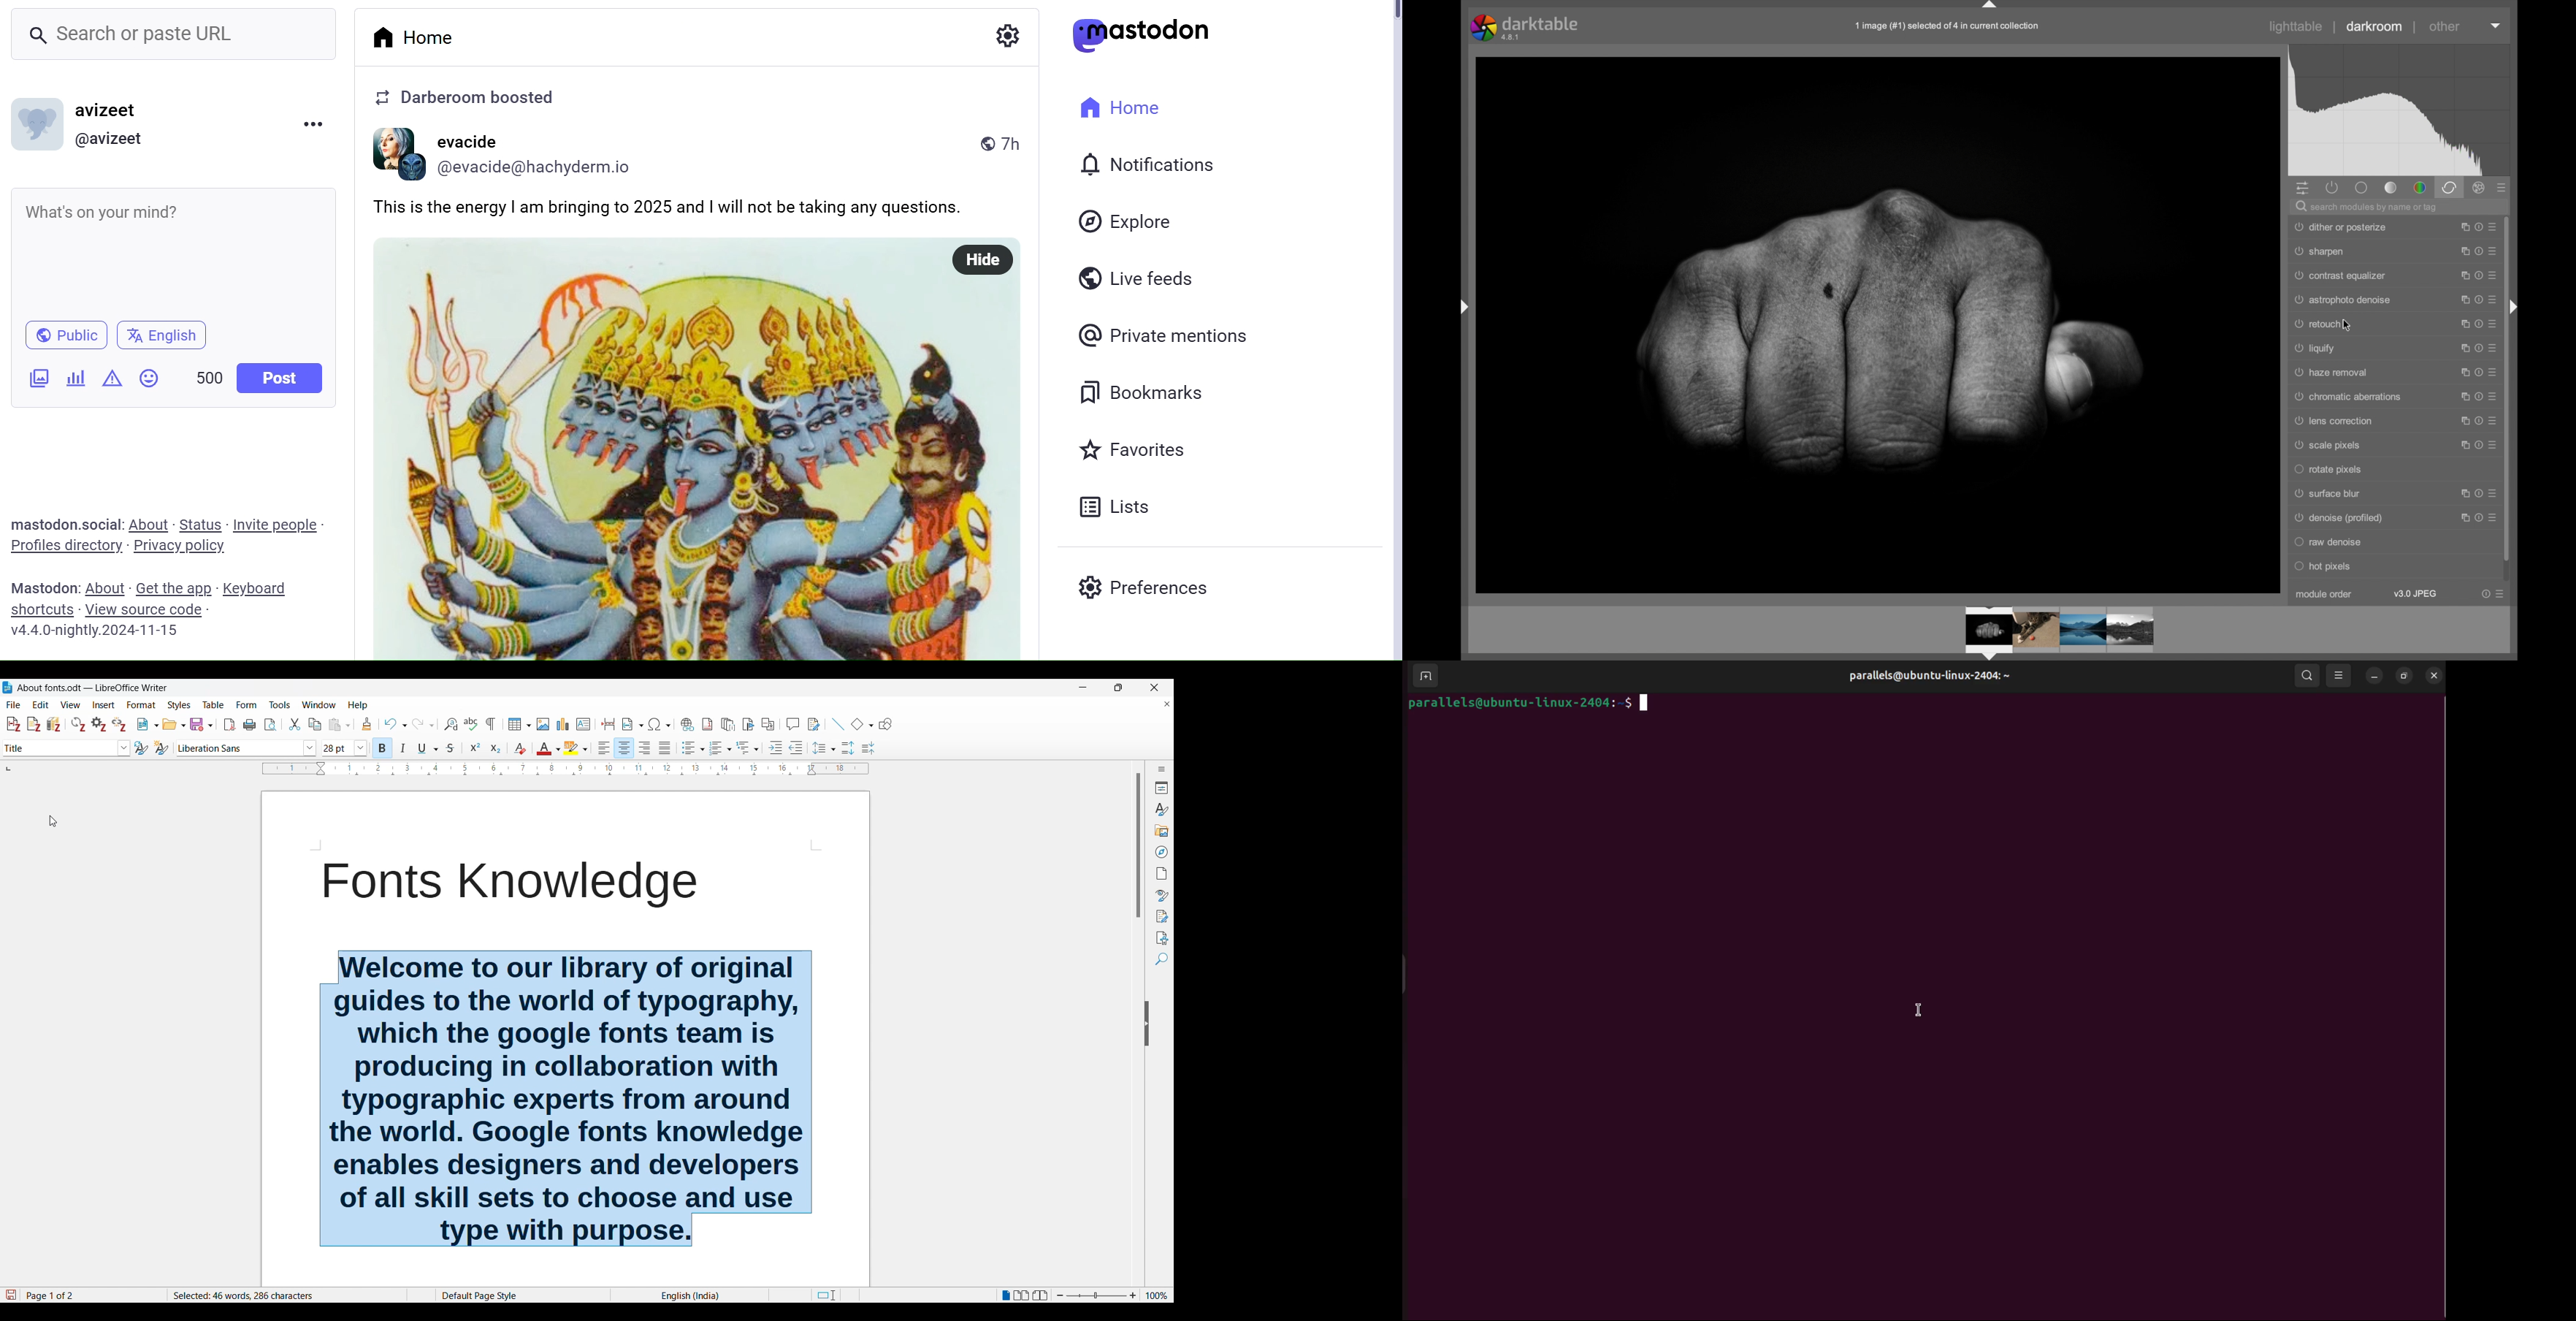 This screenshot has width=2576, height=1344. Describe the element at coordinates (562, 723) in the screenshot. I see `Insert graph` at that location.